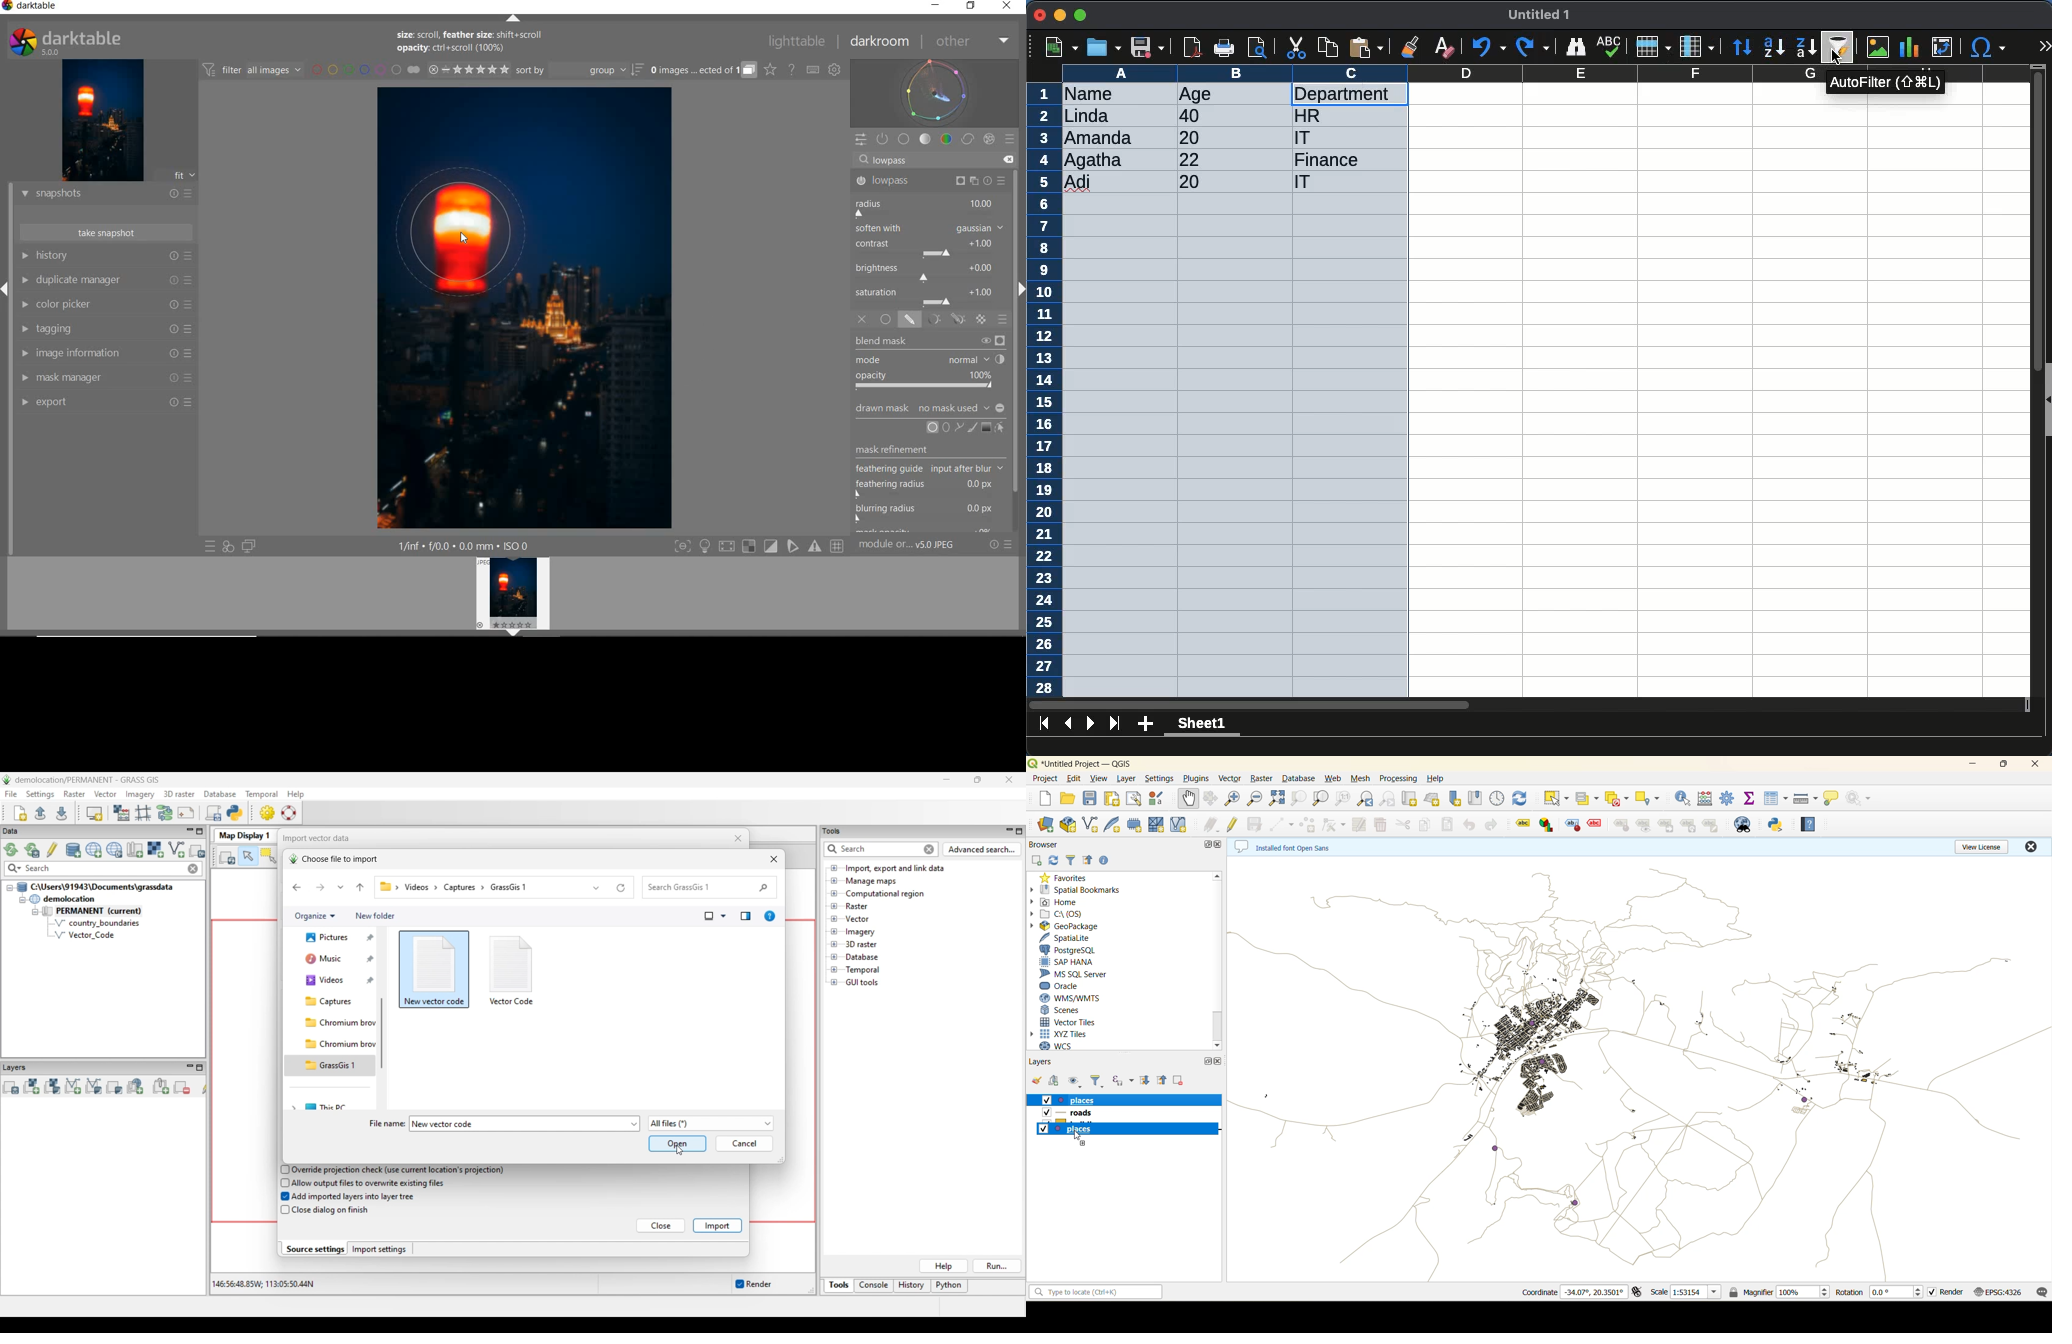 The height and width of the screenshot is (1344, 2072). I want to click on crs, so click(1996, 1293).